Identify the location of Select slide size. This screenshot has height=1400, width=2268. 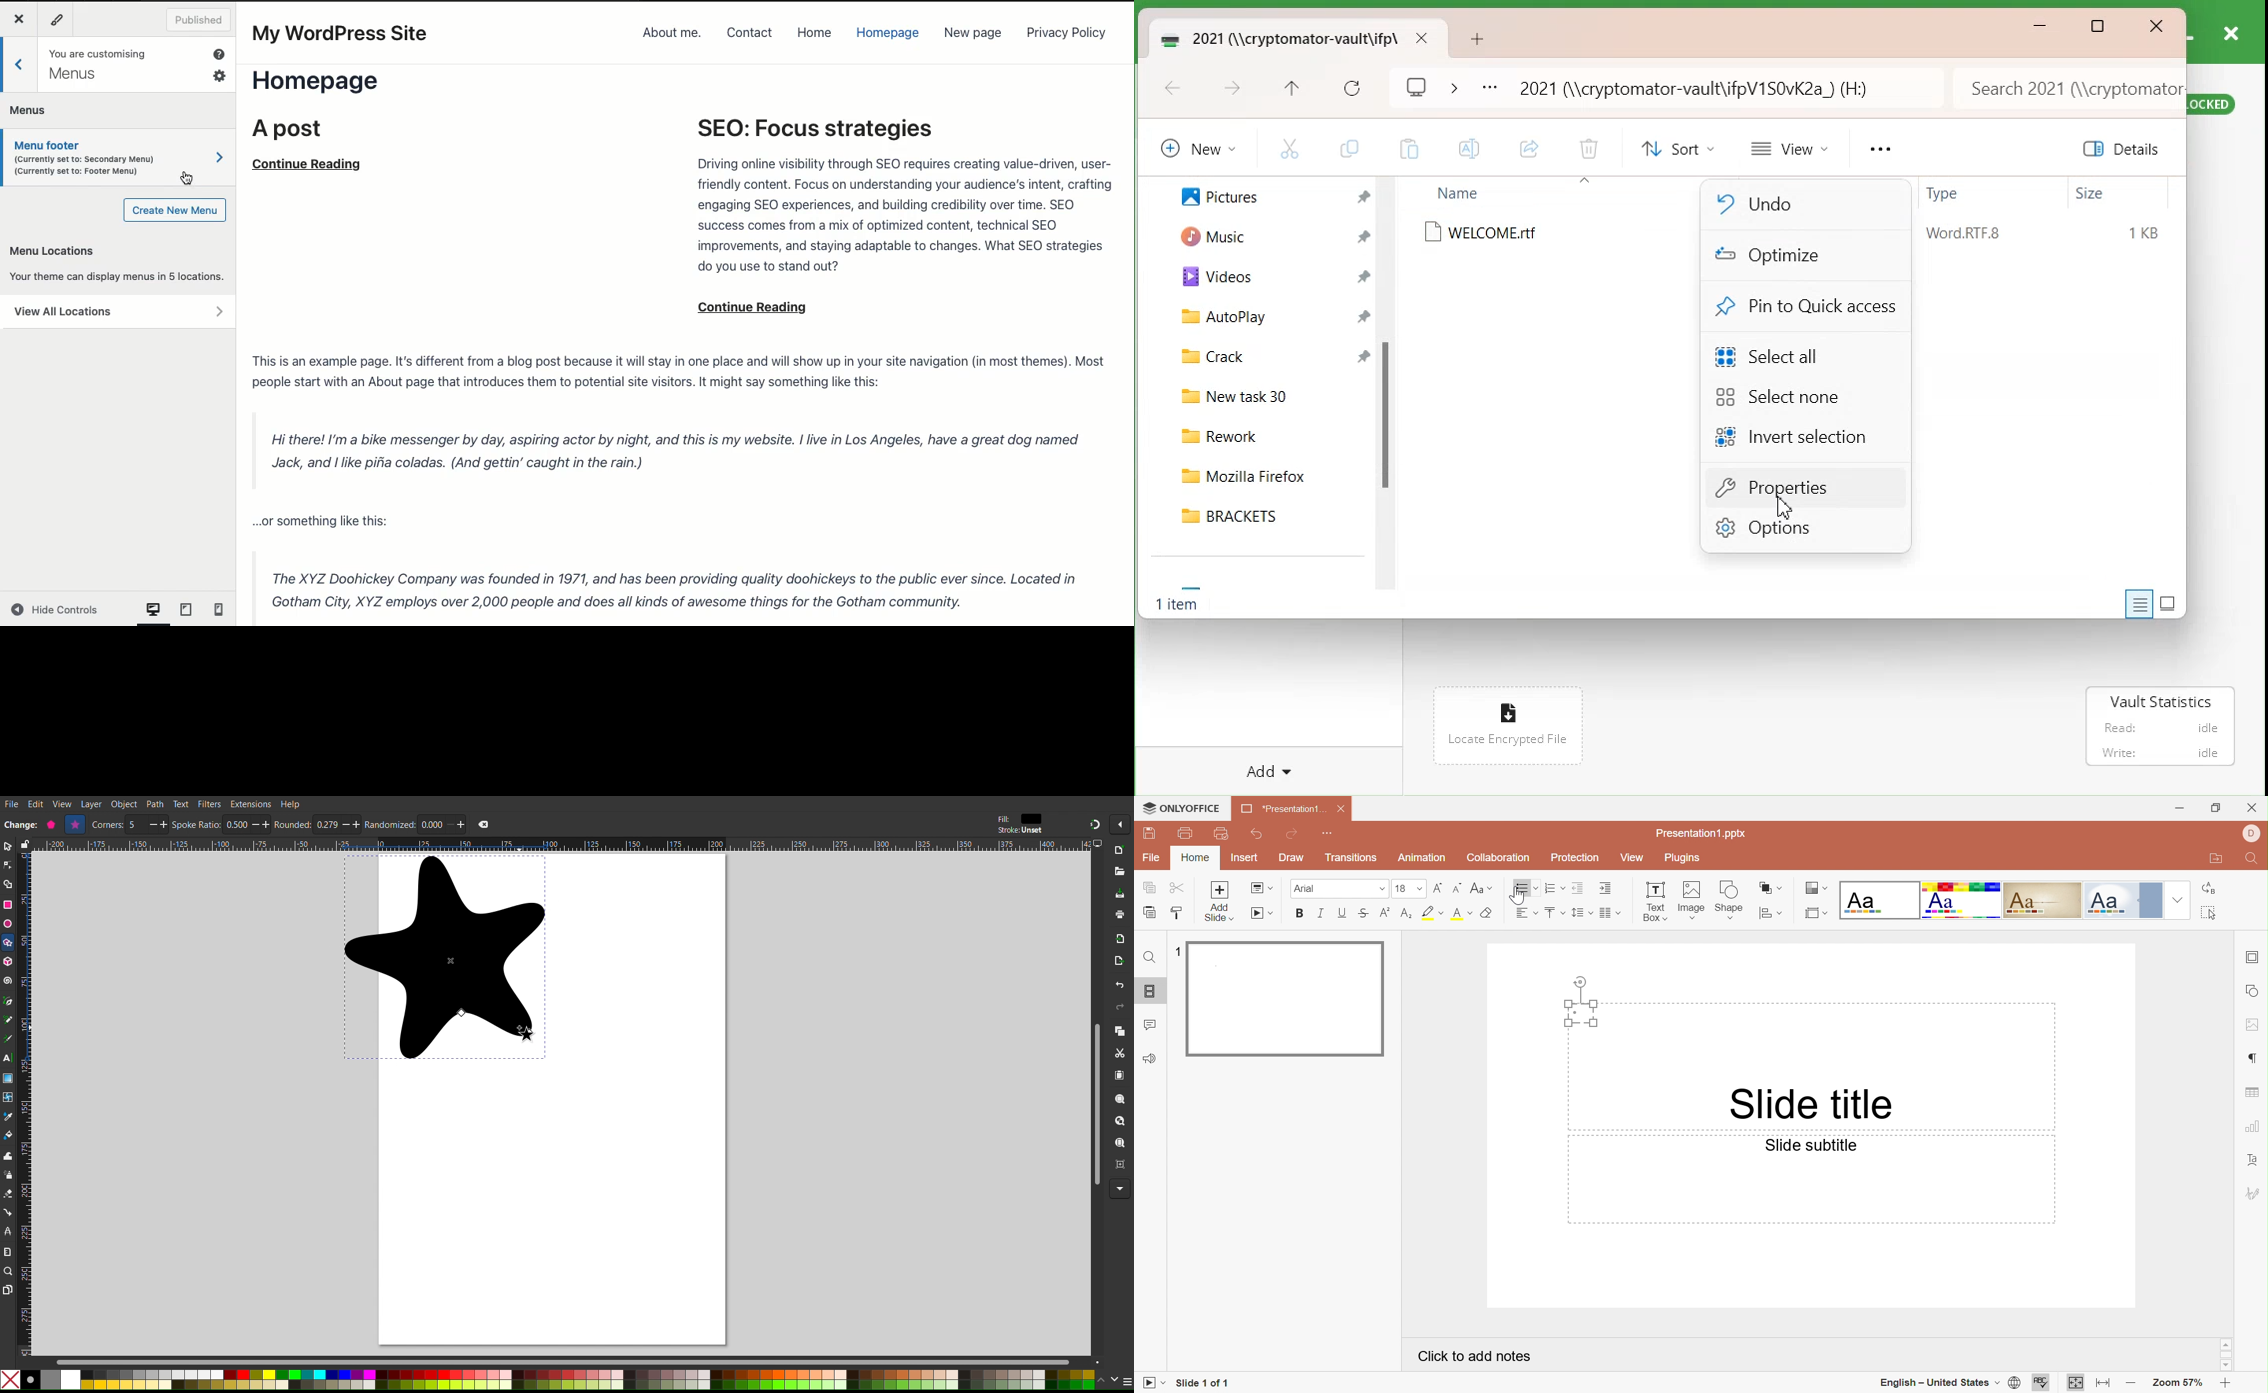
(1818, 914).